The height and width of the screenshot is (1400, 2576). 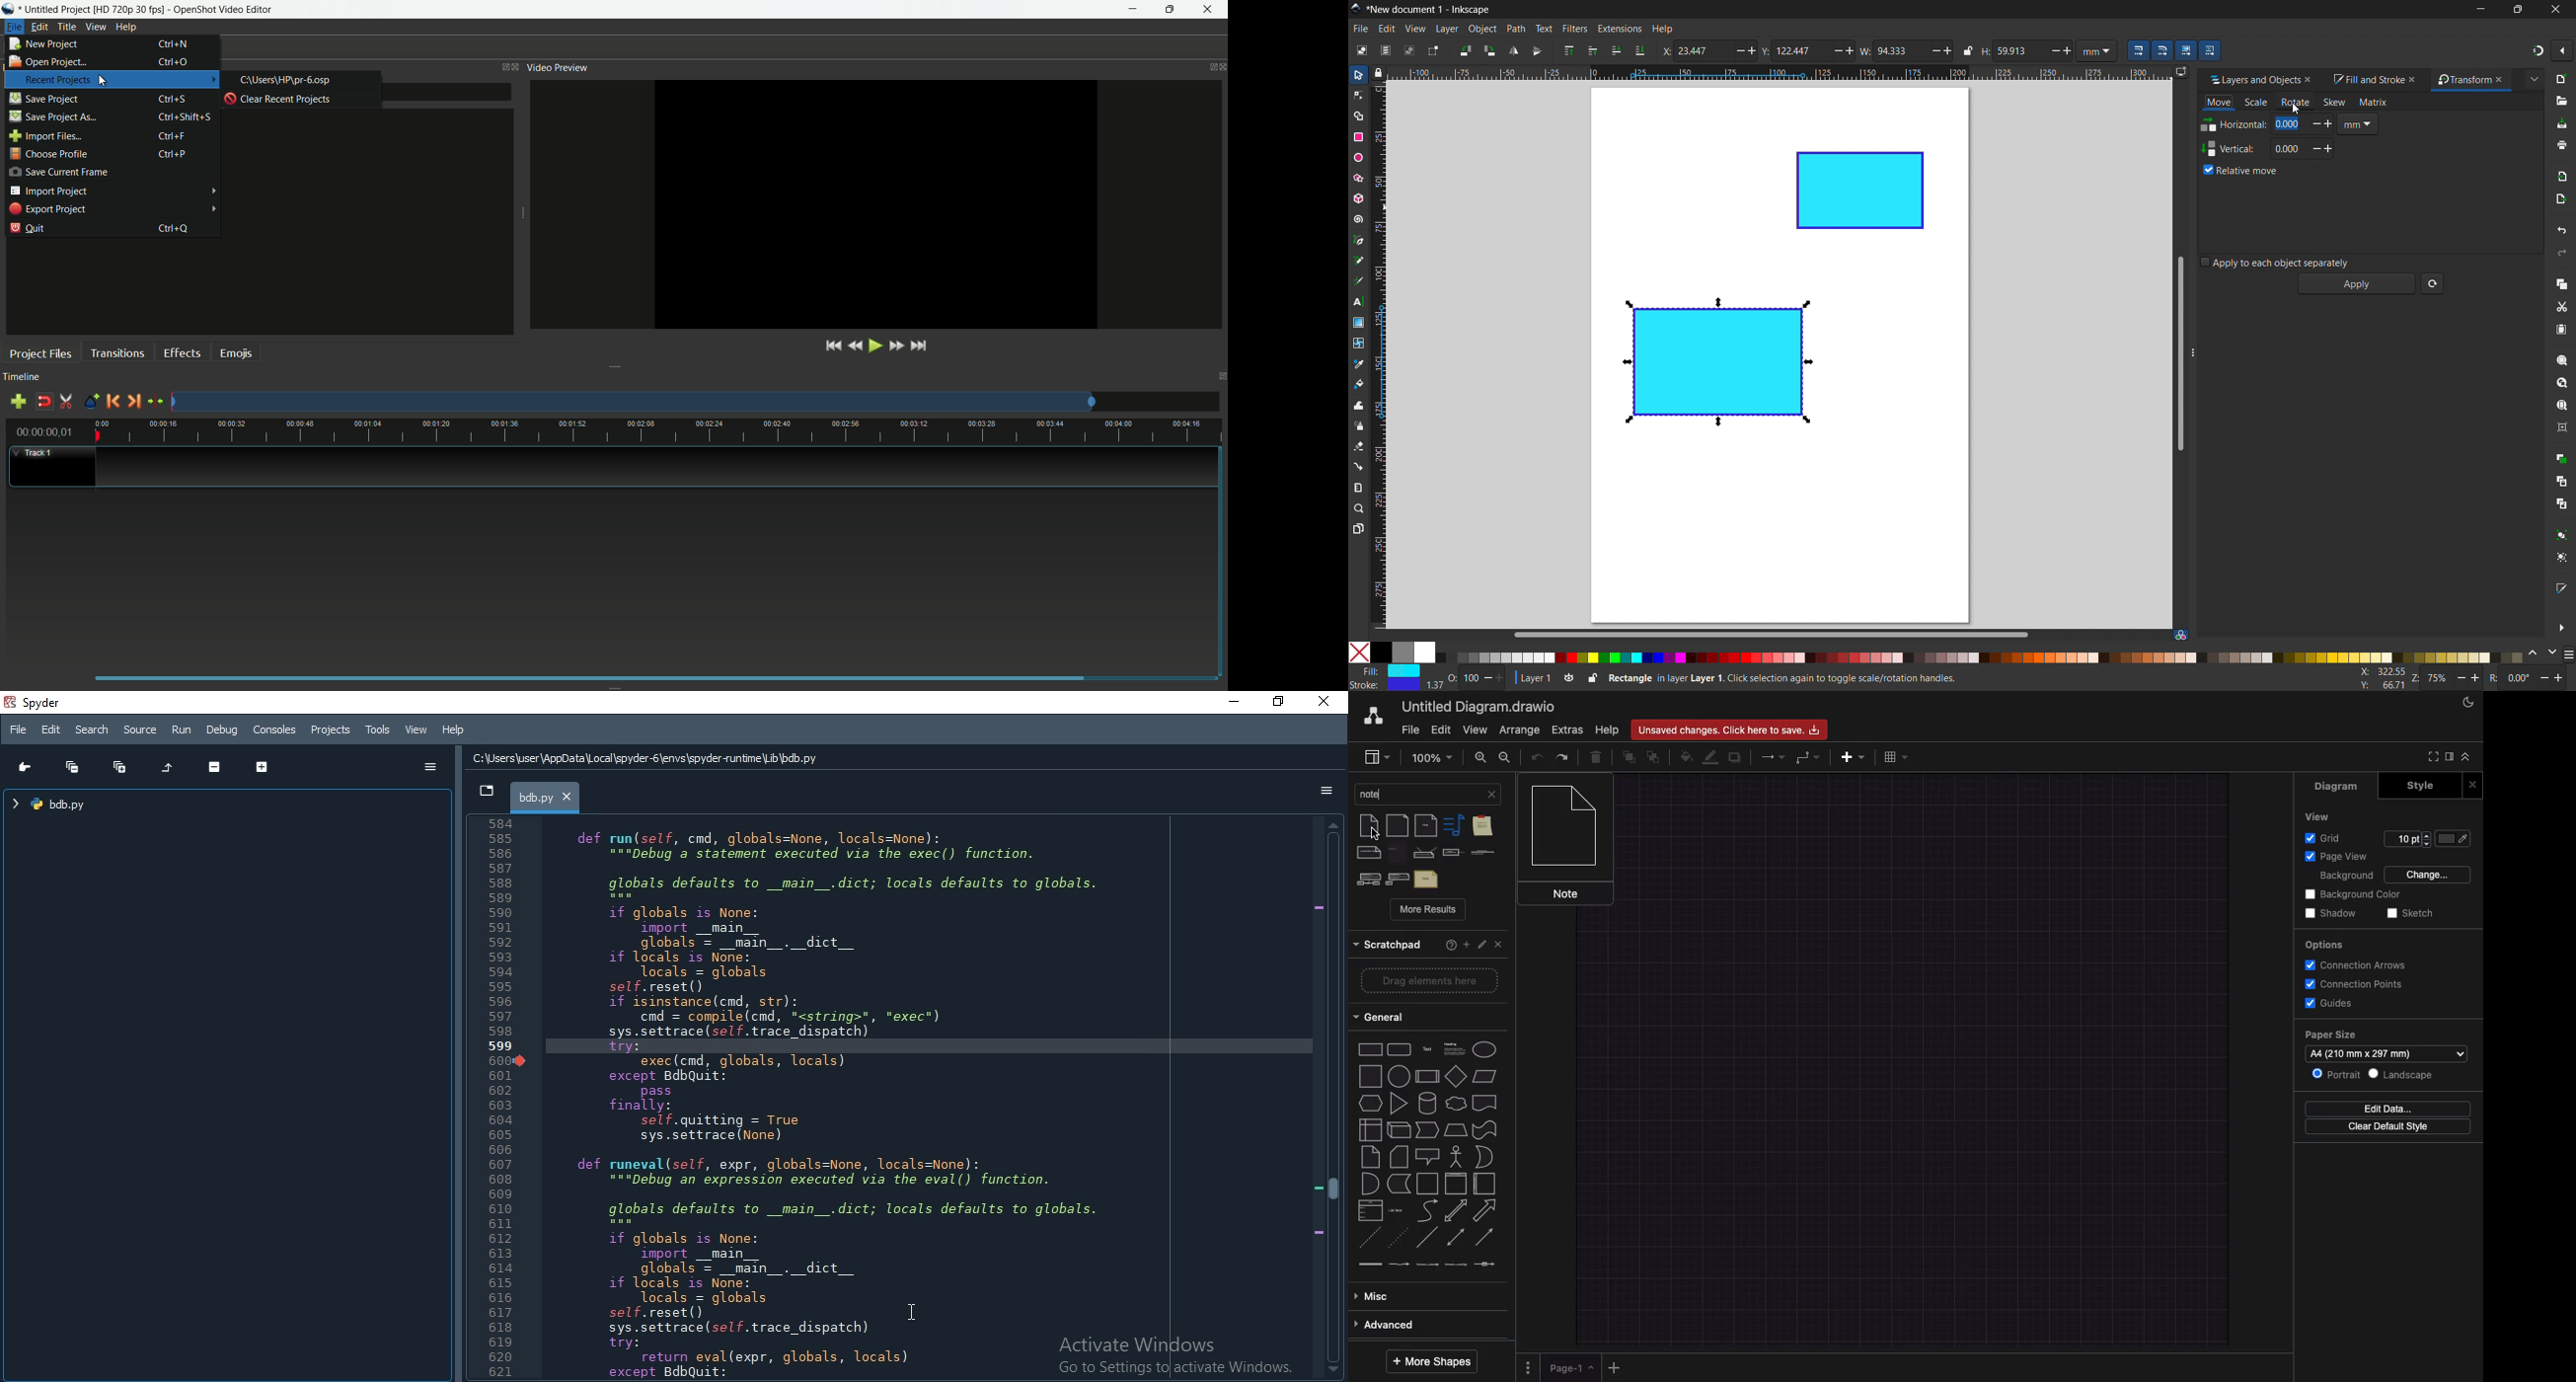 I want to click on Sidebar, so click(x=2452, y=758).